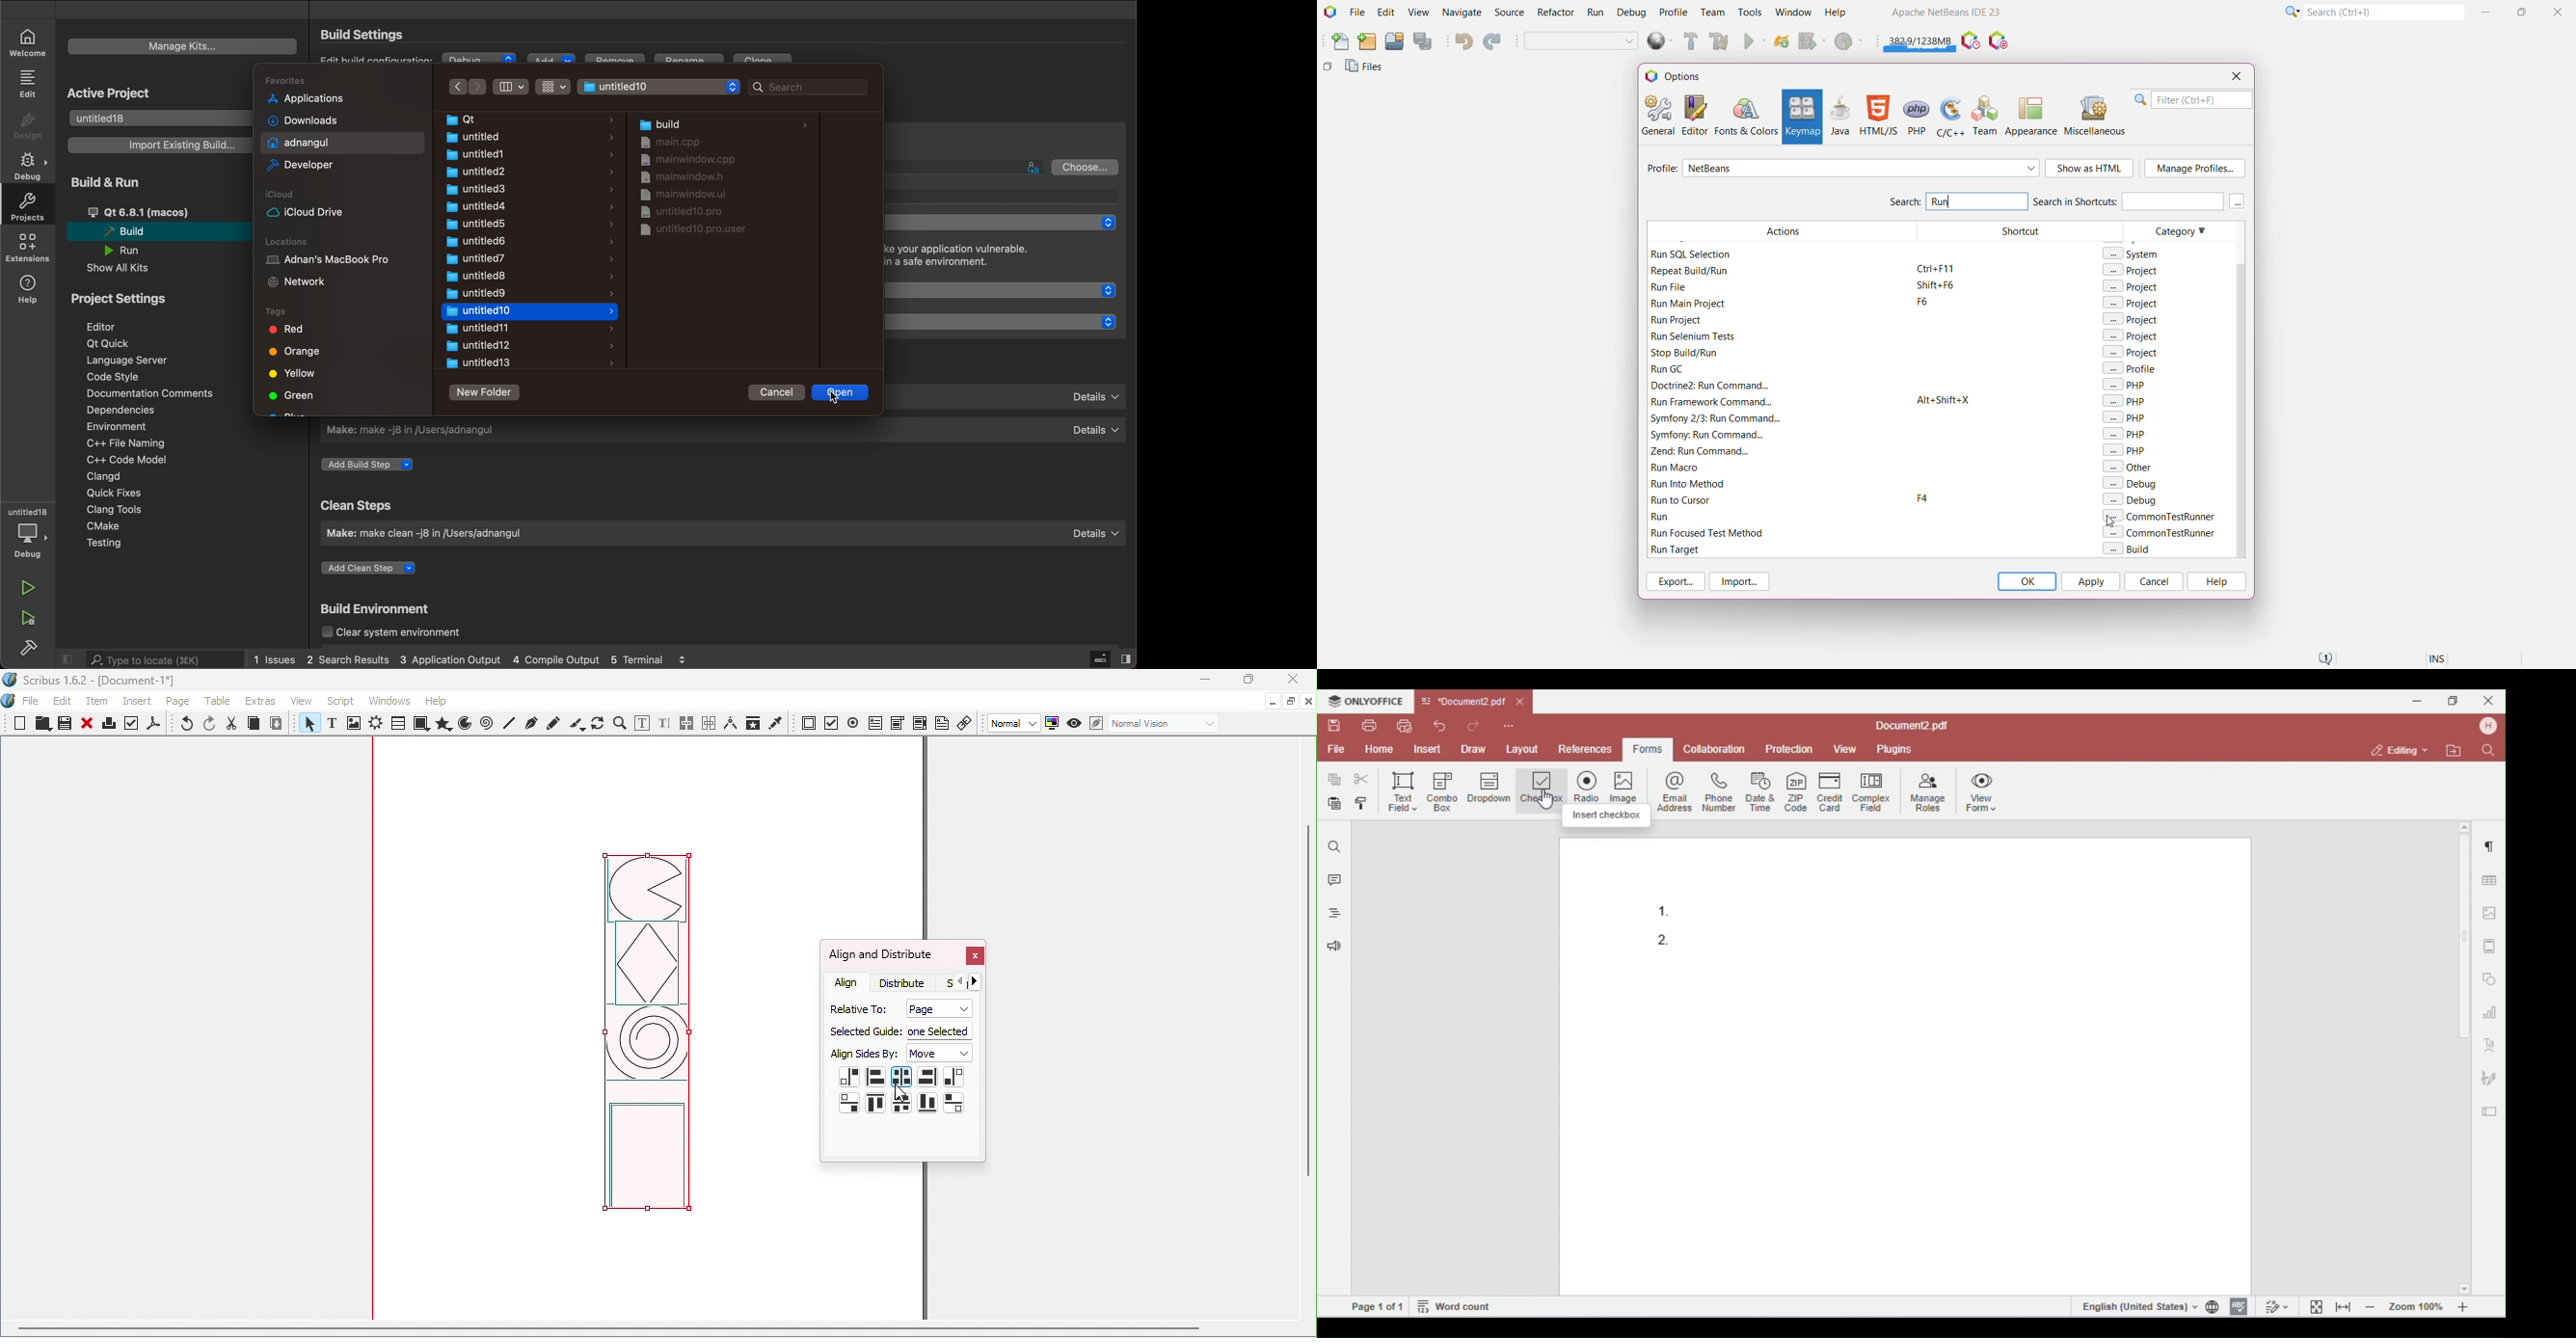 The image size is (2576, 1344). I want to click on Align sides by, so click(865, 1055).